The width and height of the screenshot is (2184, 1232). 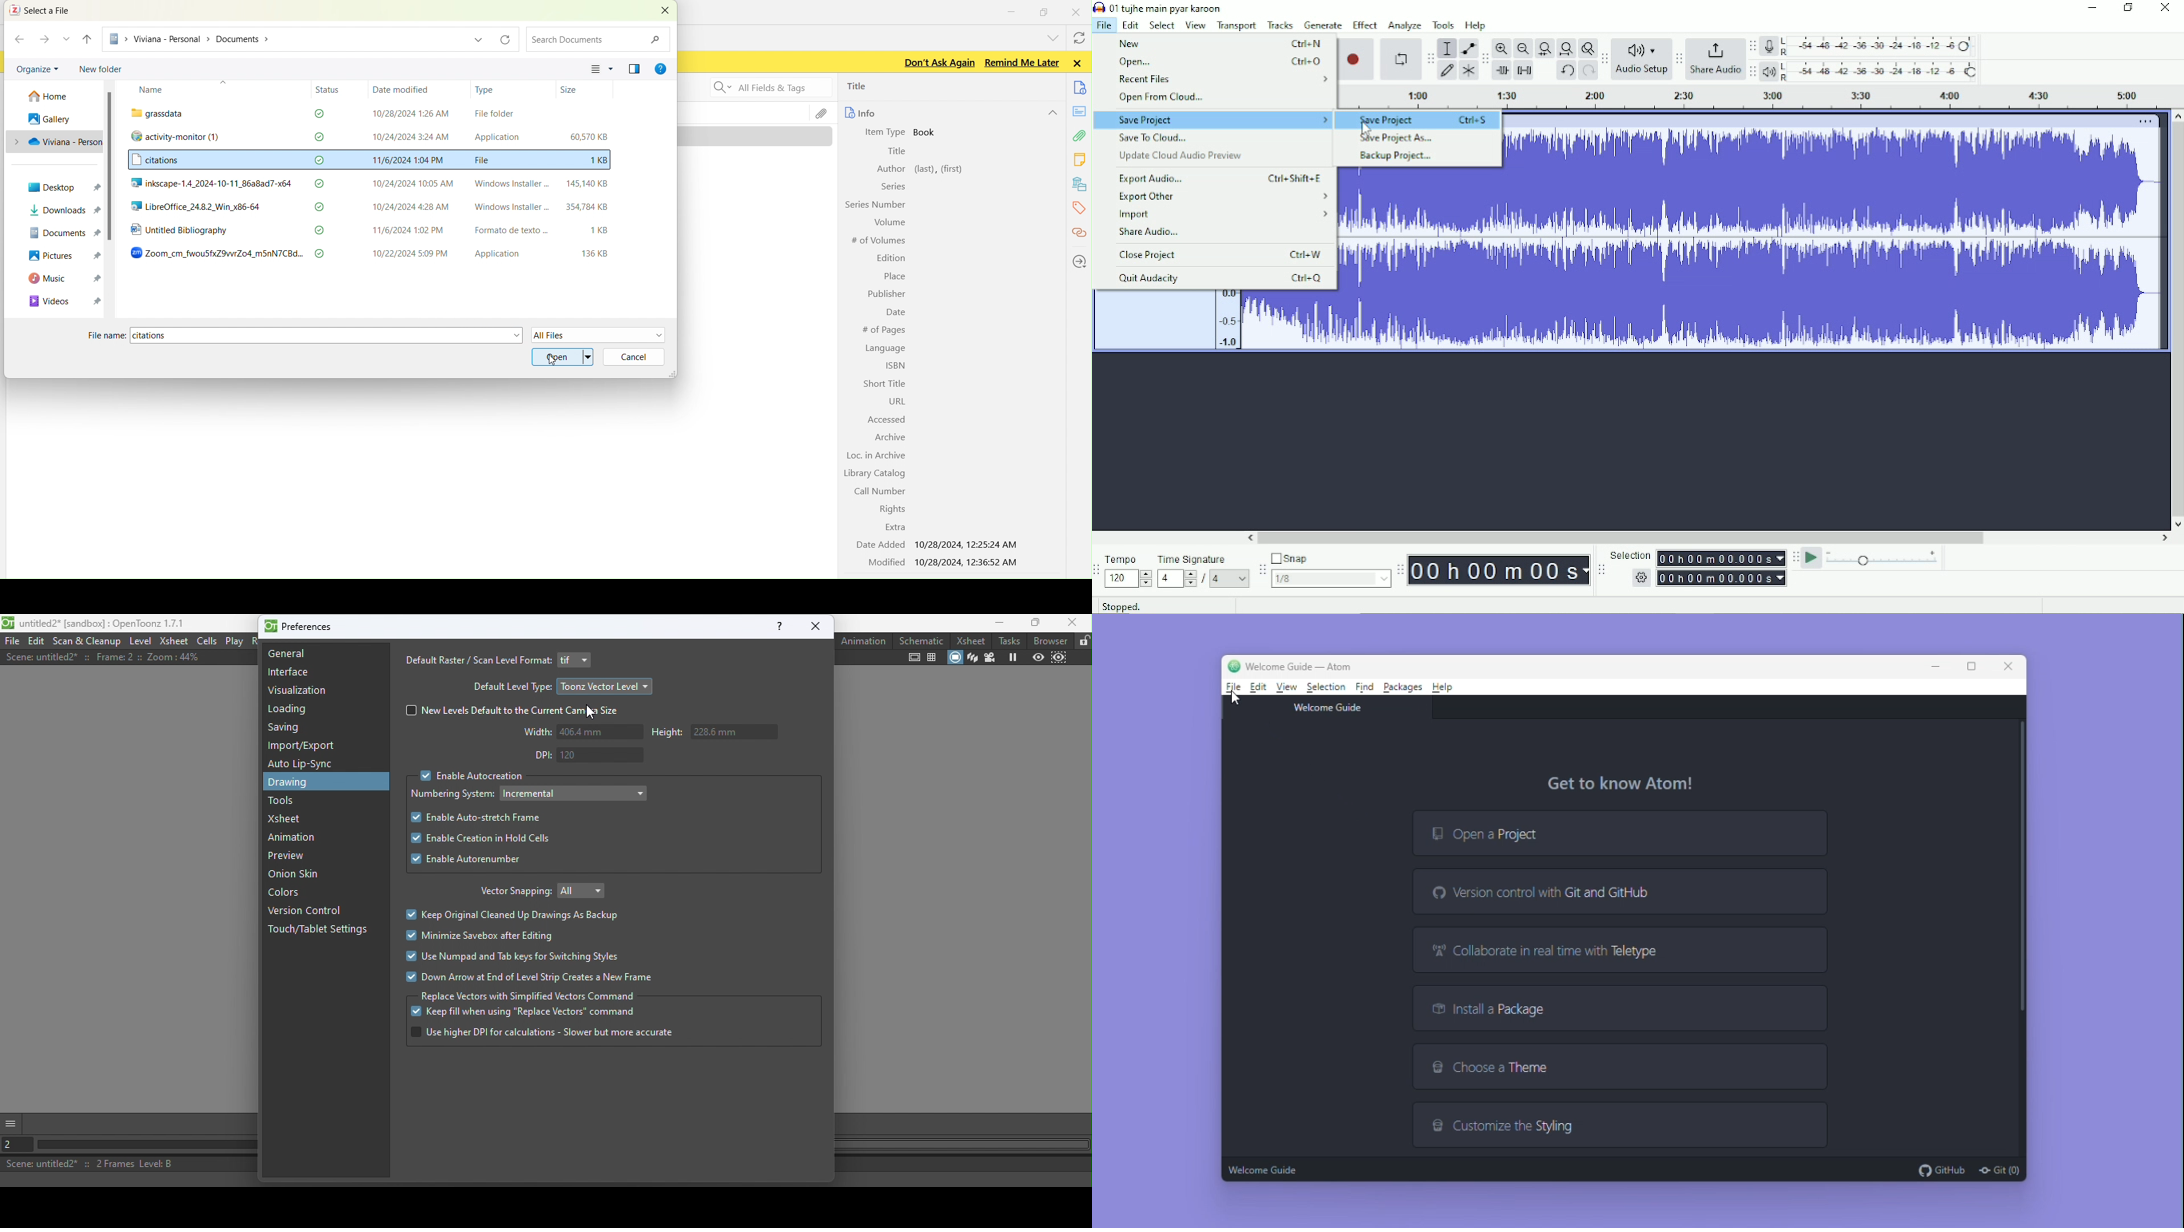 I want to click on 145,140 KB, so click(x=586, y=184).